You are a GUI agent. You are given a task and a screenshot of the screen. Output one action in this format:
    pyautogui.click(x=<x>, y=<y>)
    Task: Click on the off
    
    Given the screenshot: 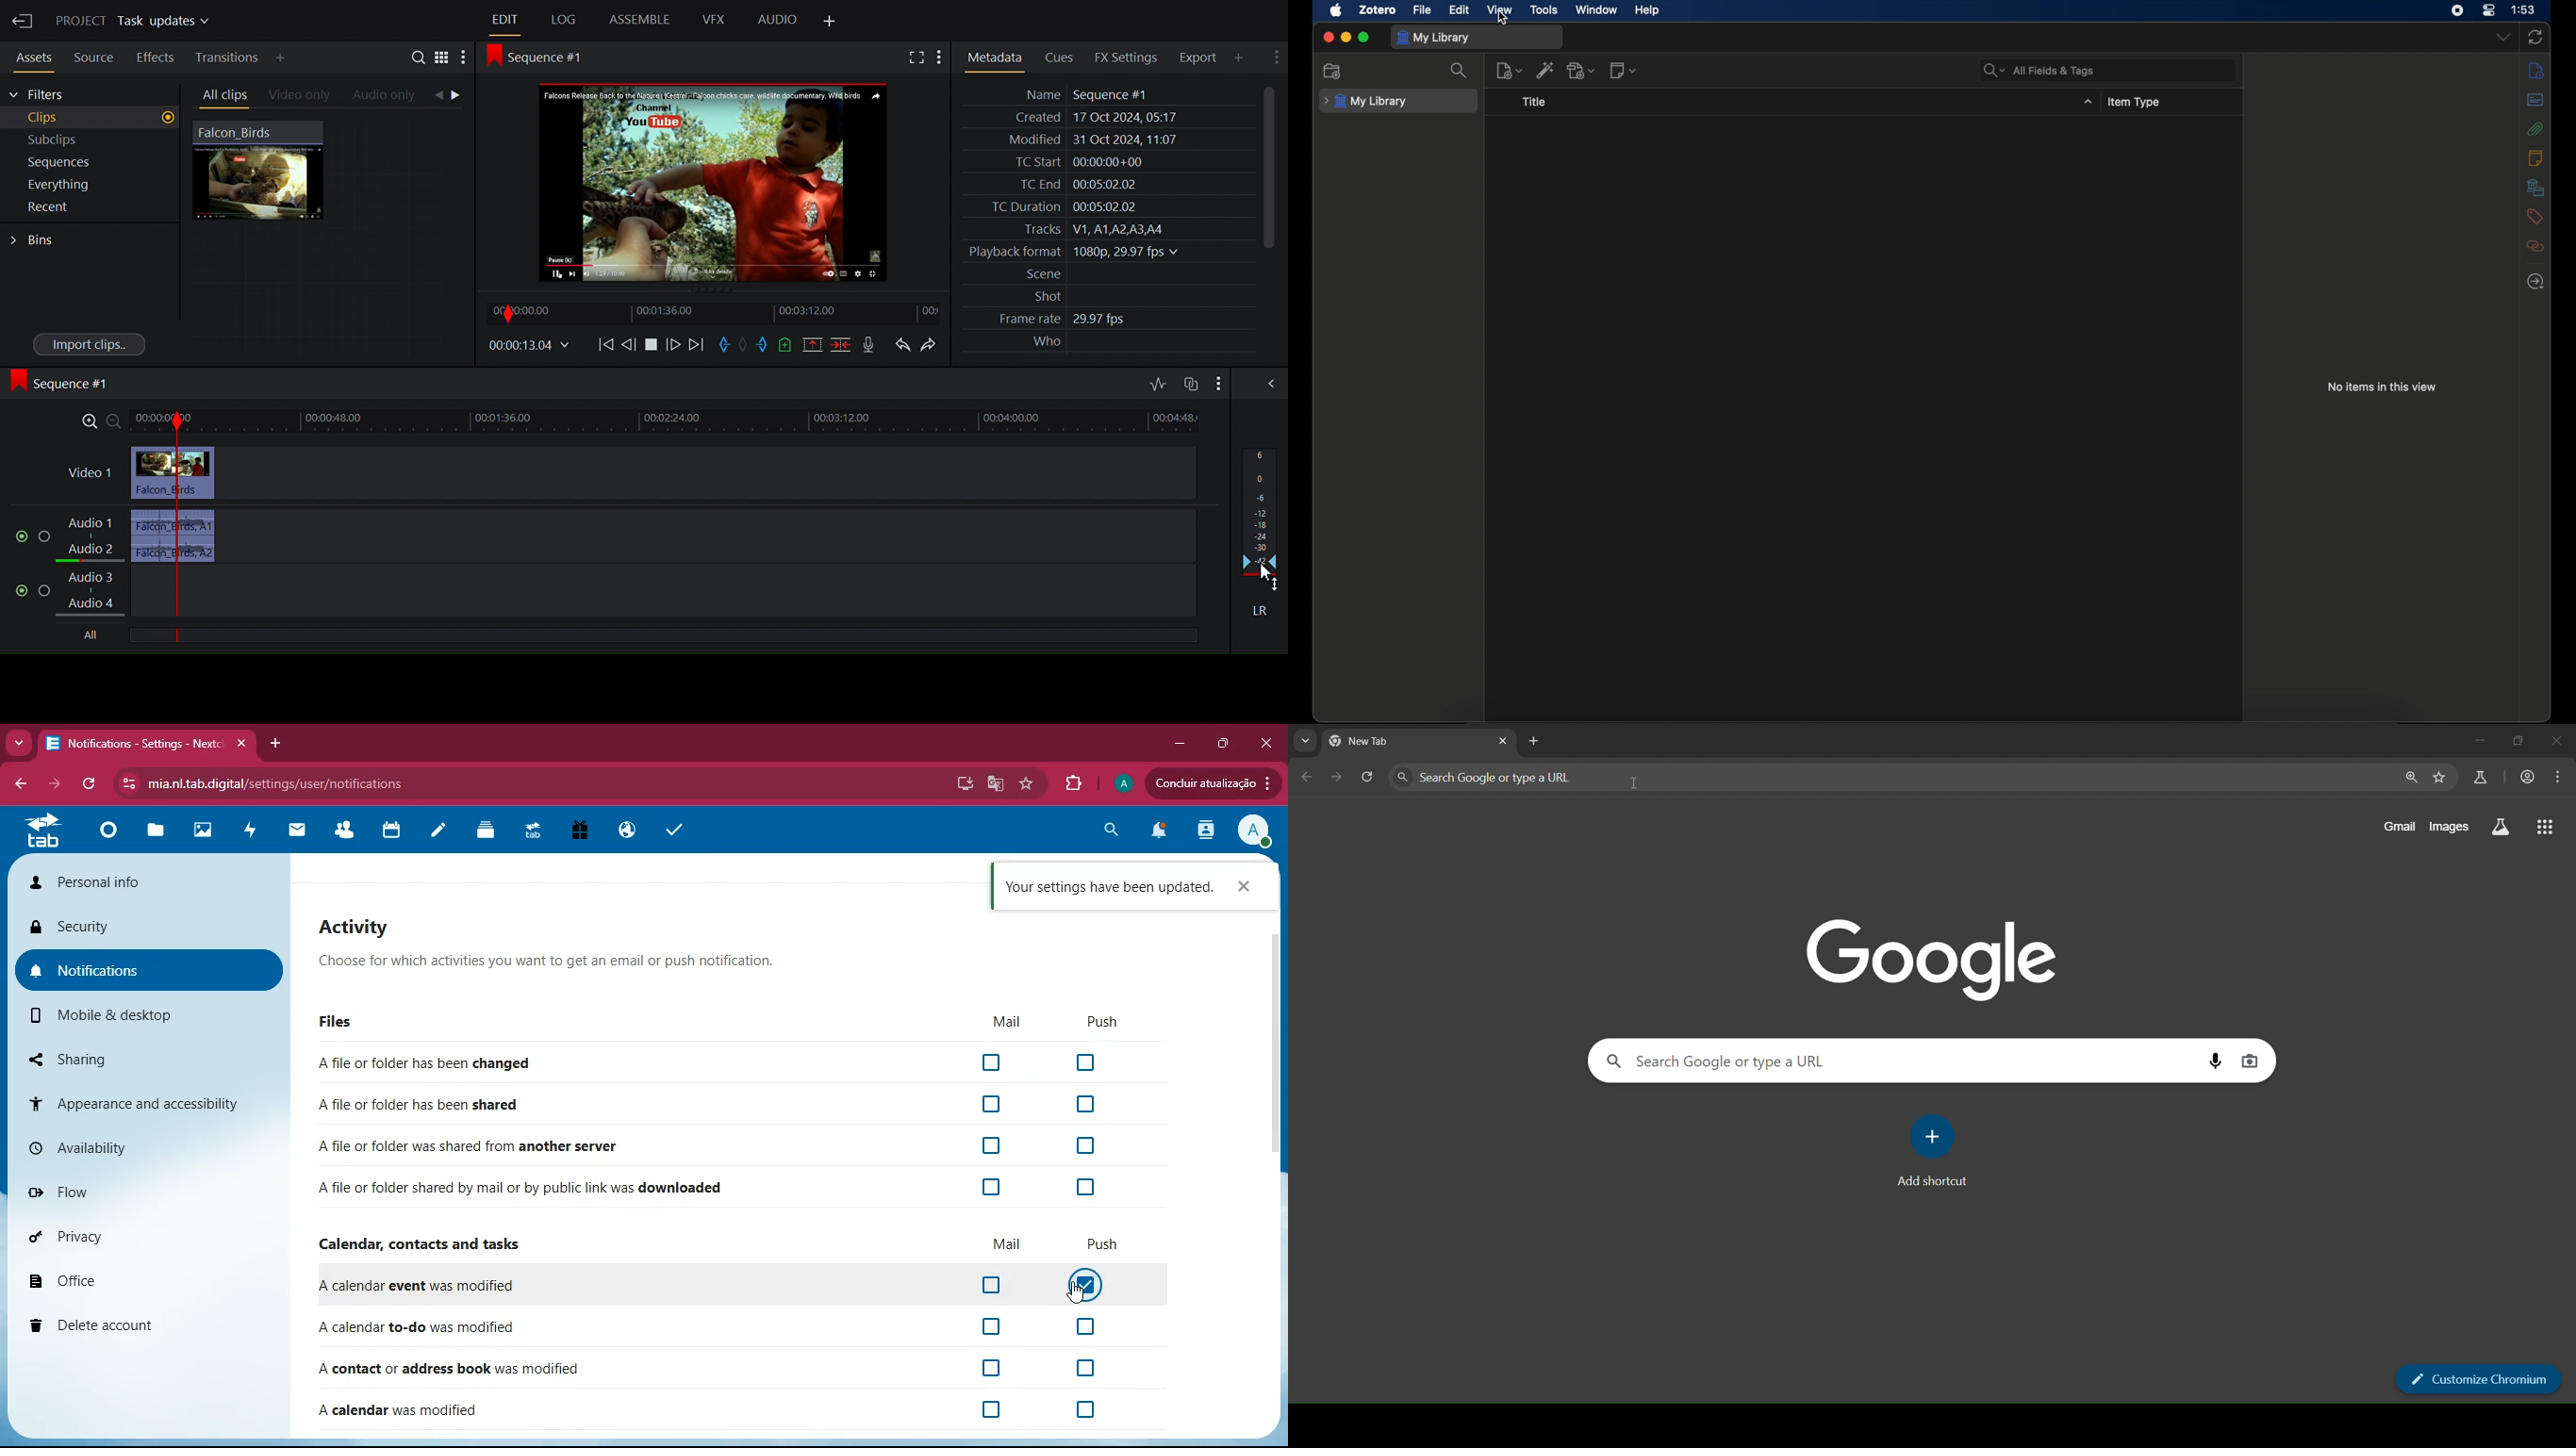 What is the action you would take?
    pyautogui.click(x=989, y=1326)
    